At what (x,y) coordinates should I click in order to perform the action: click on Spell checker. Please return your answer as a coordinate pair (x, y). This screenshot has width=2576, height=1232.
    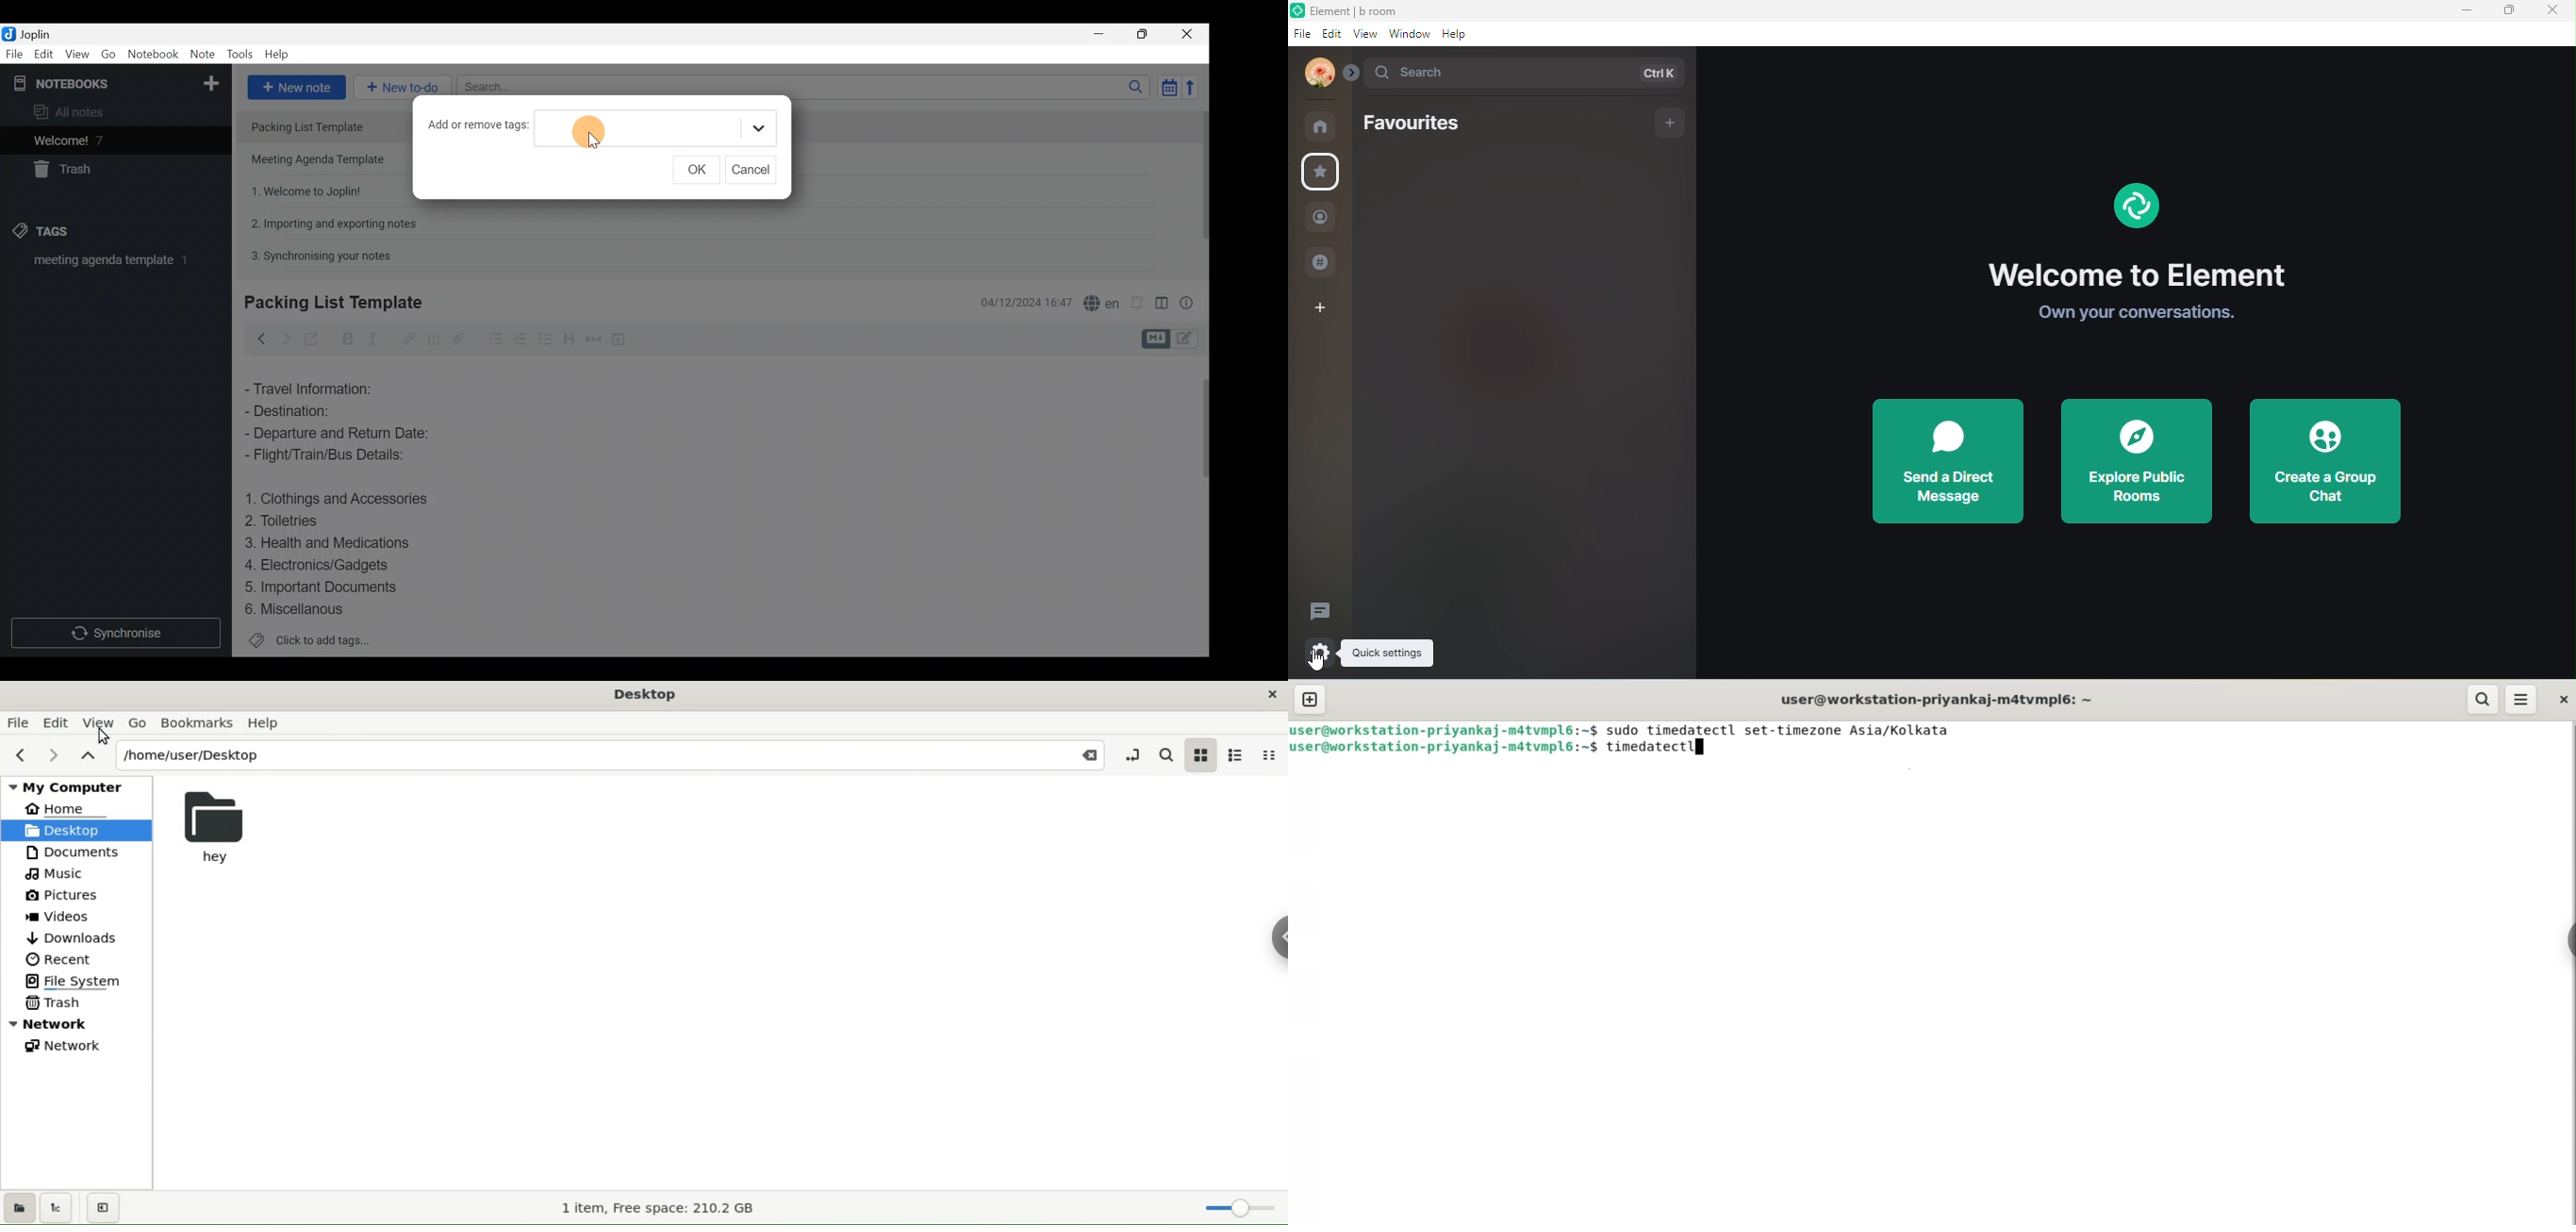
    Looking at the image, I should click on (1099, 301).